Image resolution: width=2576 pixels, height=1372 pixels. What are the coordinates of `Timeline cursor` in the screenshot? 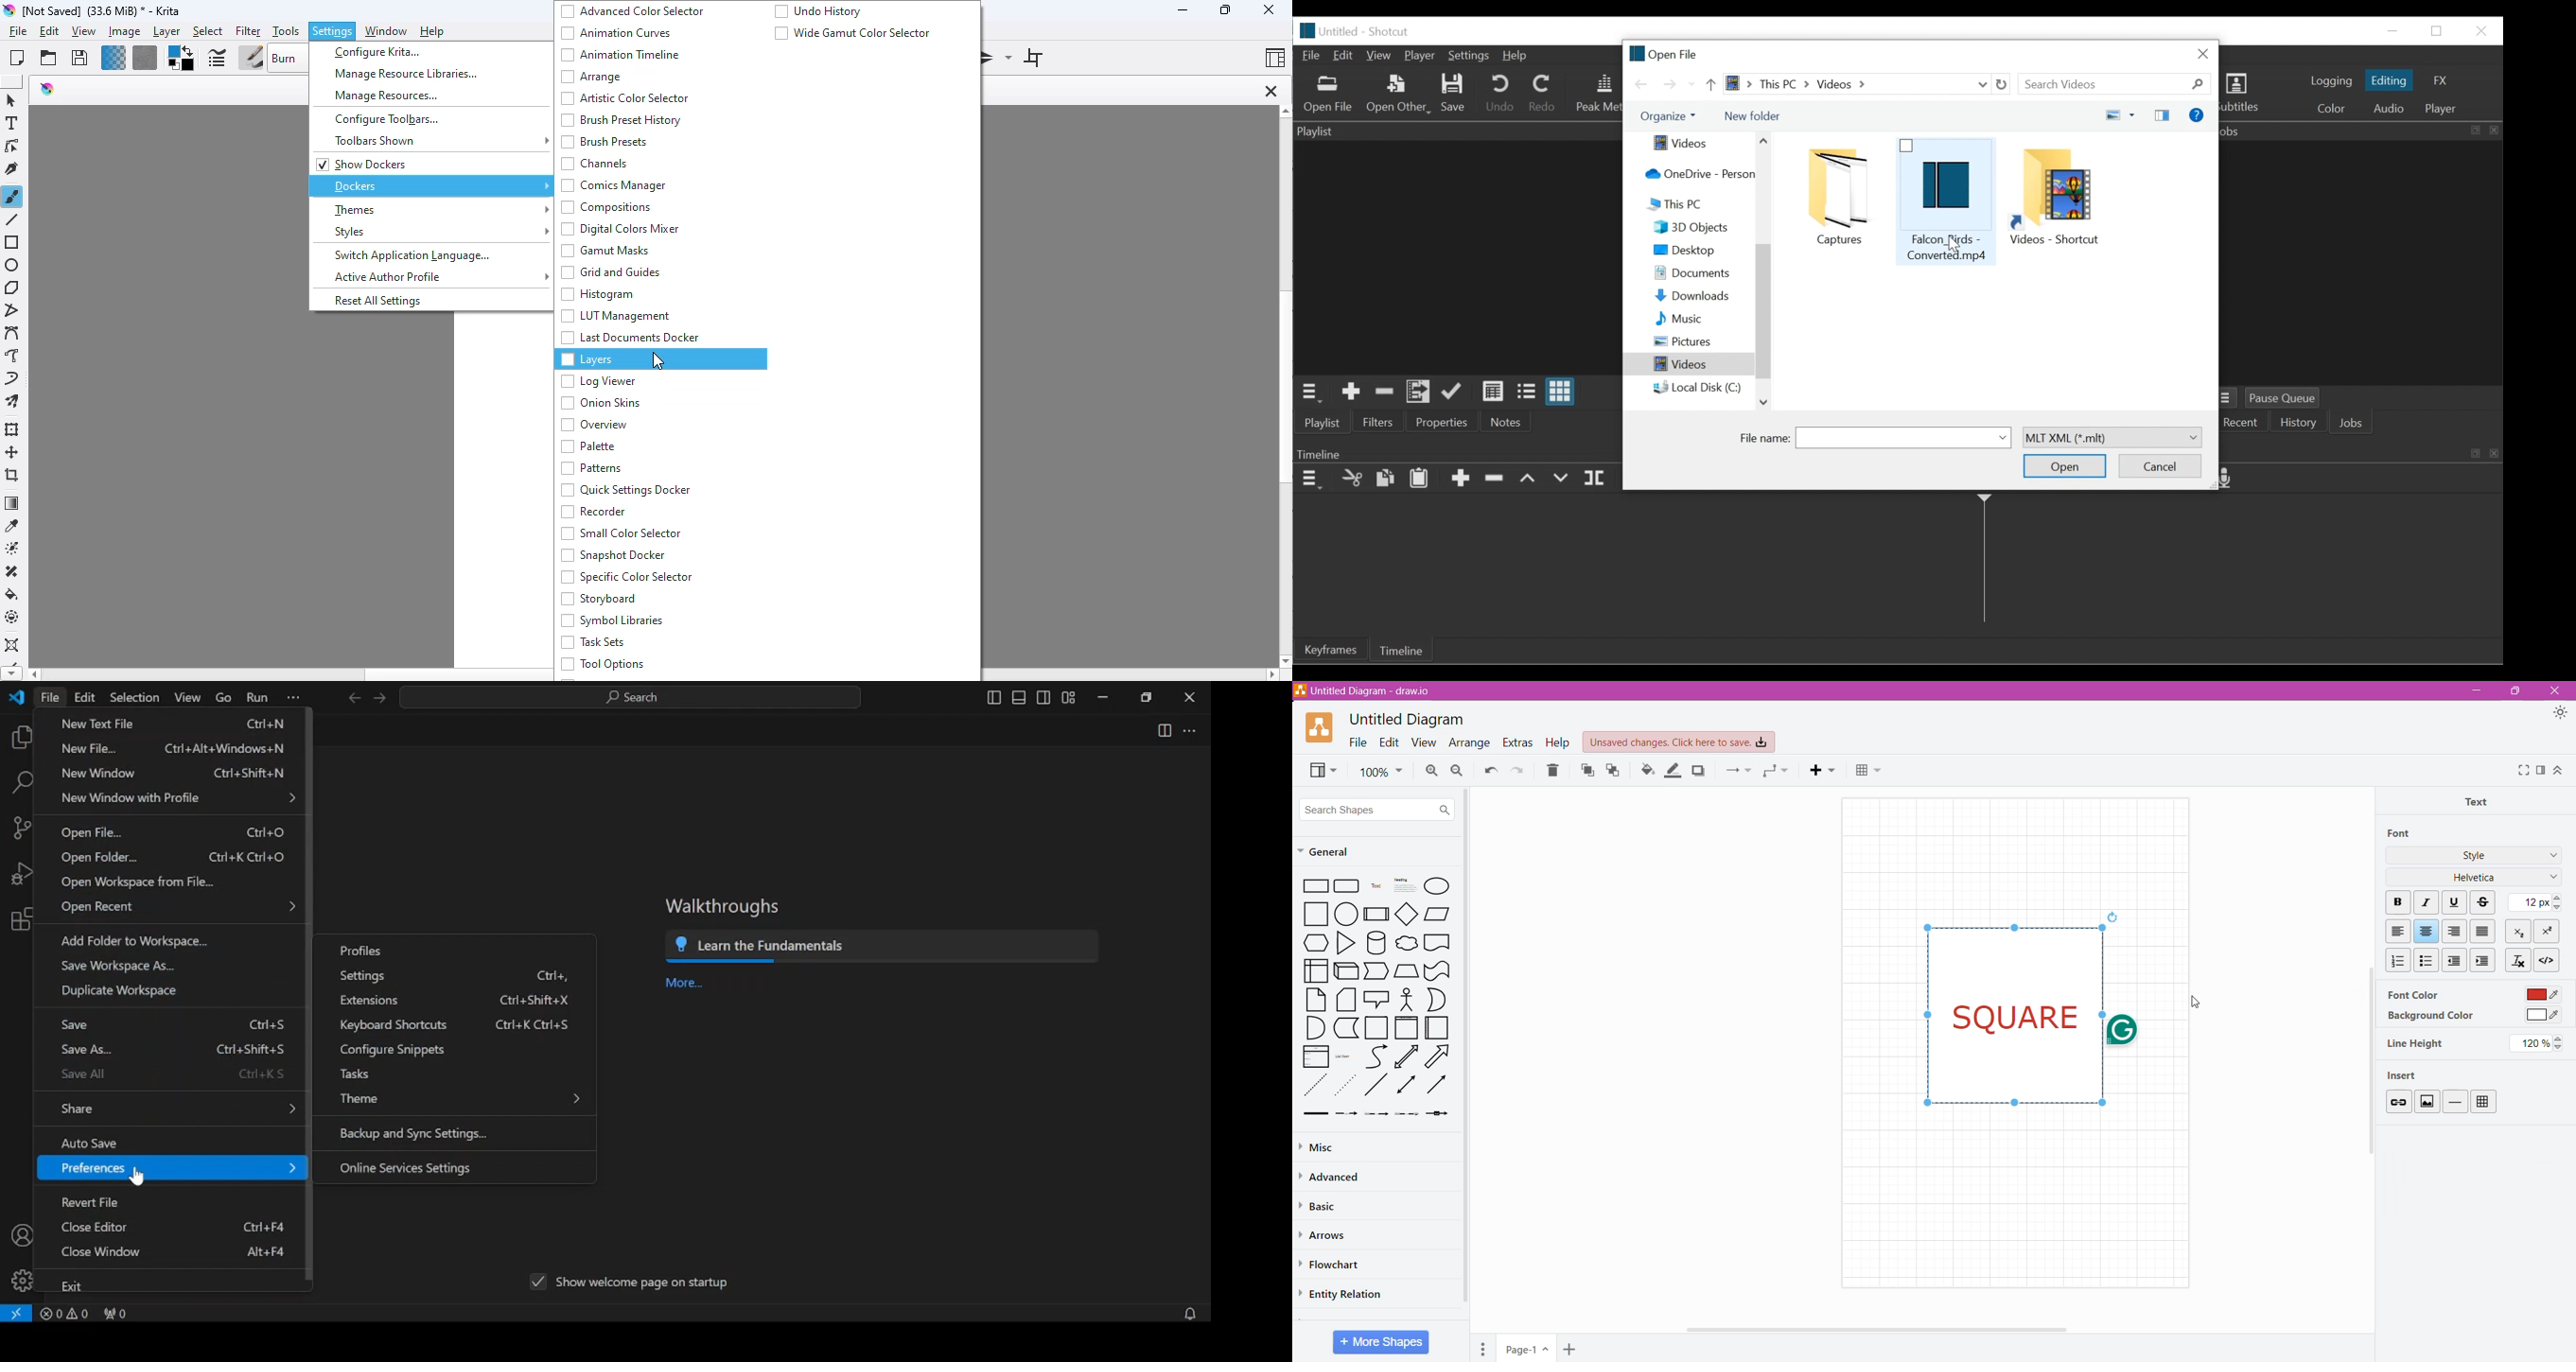 It's located at (1983, 562).